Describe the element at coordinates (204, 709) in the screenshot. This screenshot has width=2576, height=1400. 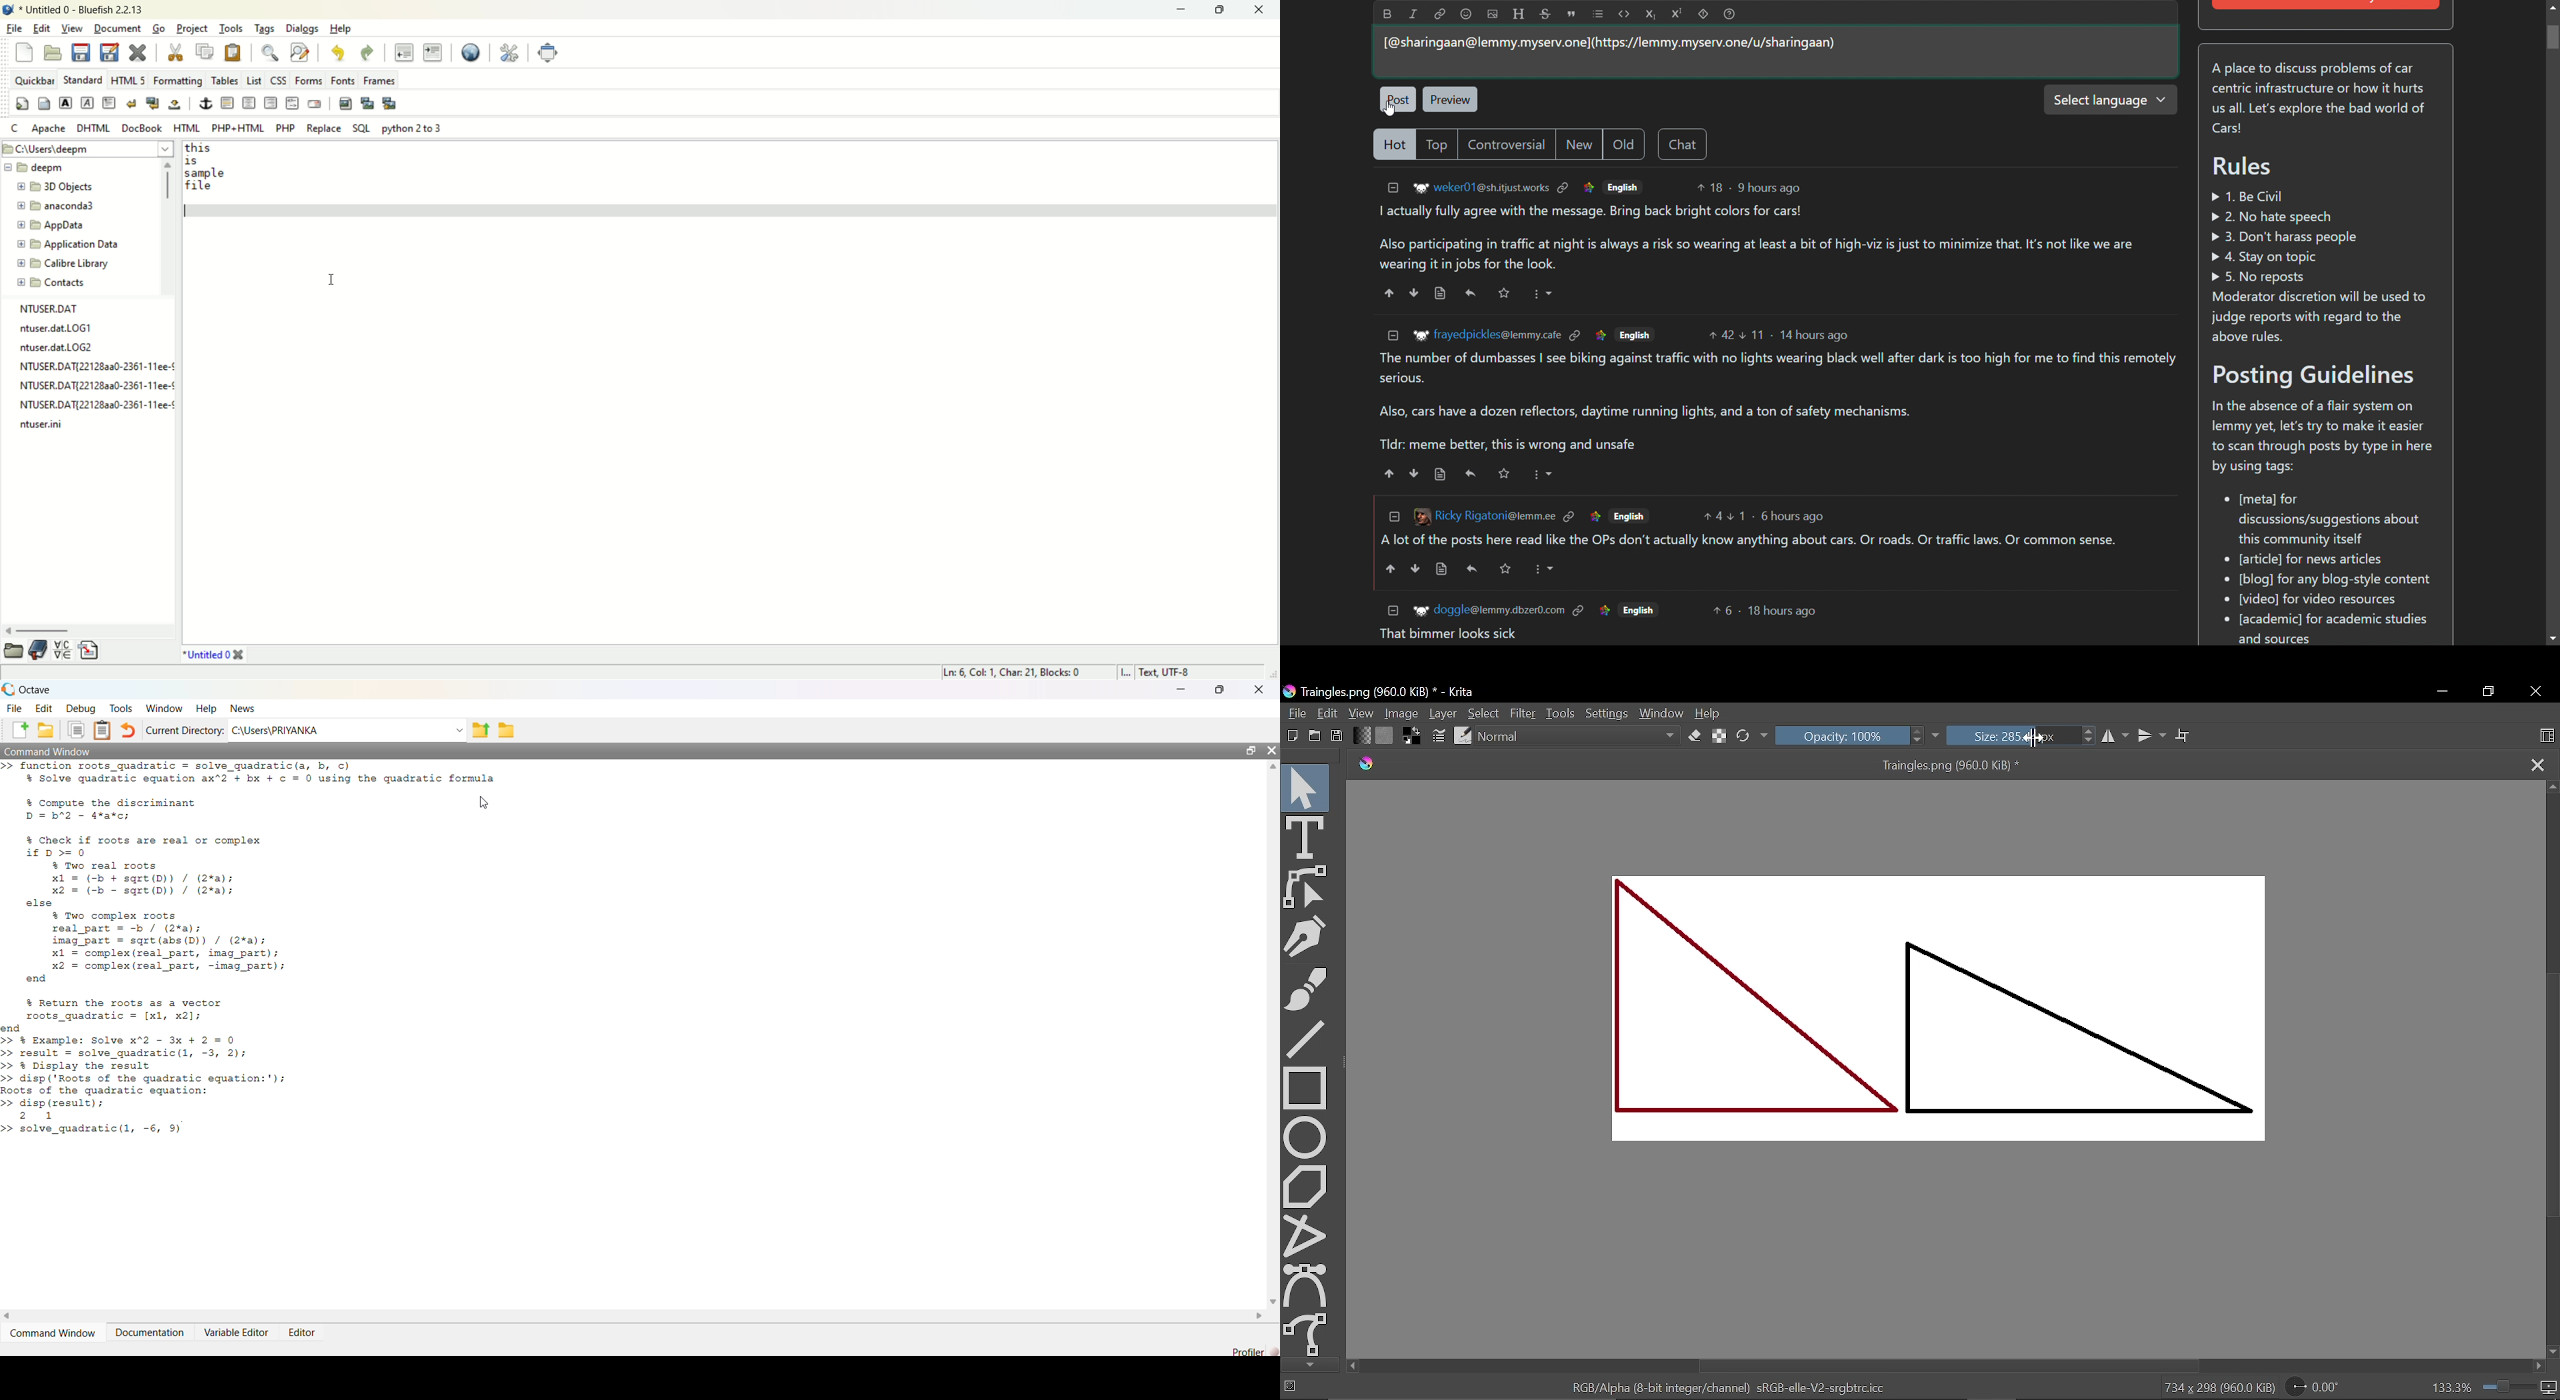
I see `Help` at that location.